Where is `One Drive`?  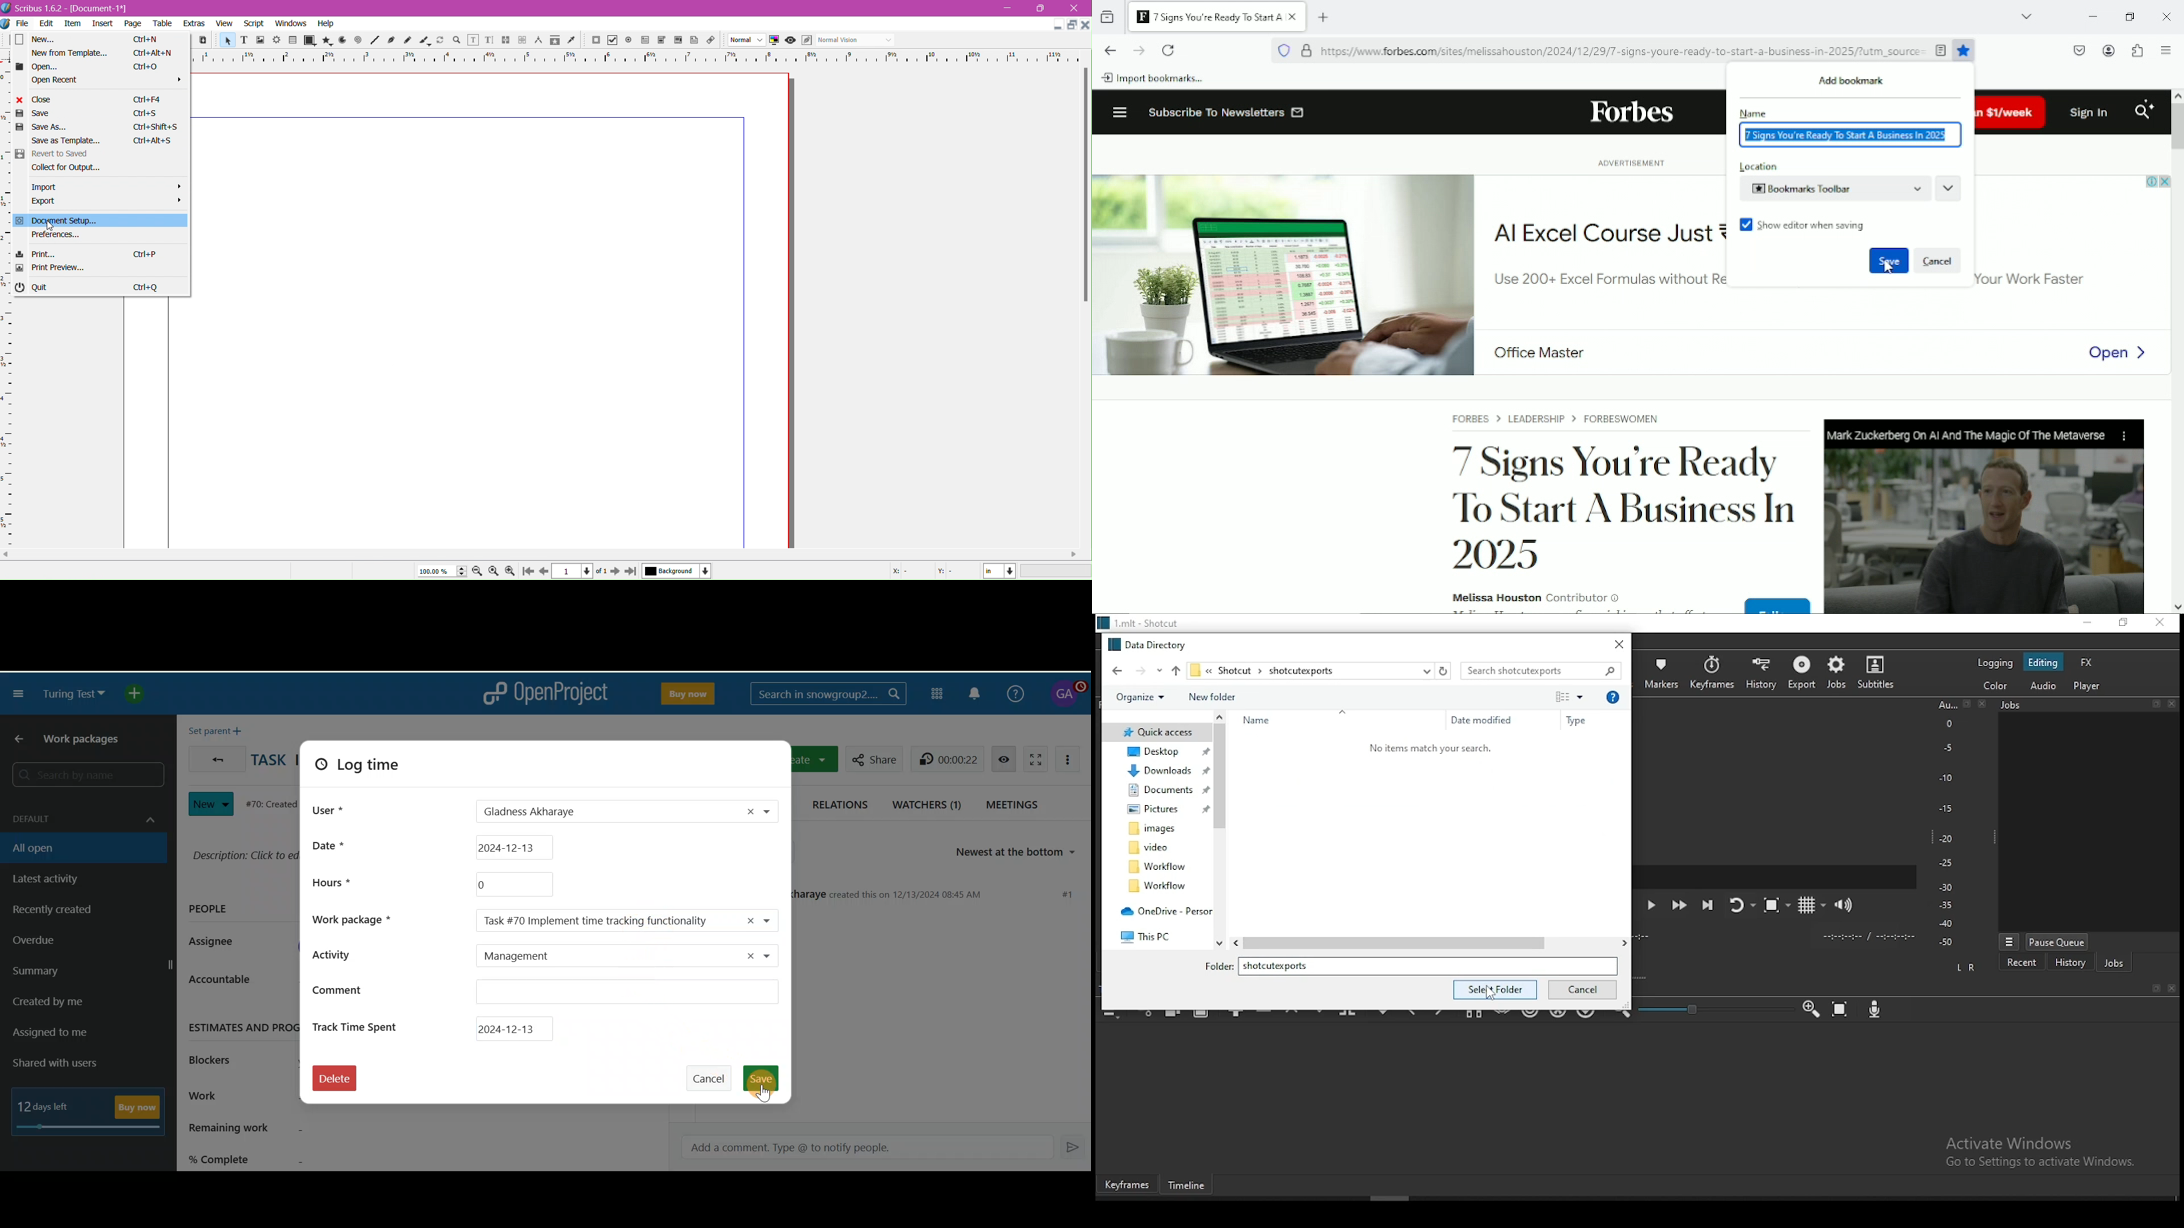 One Drive is located at coordinates (1163, 912).